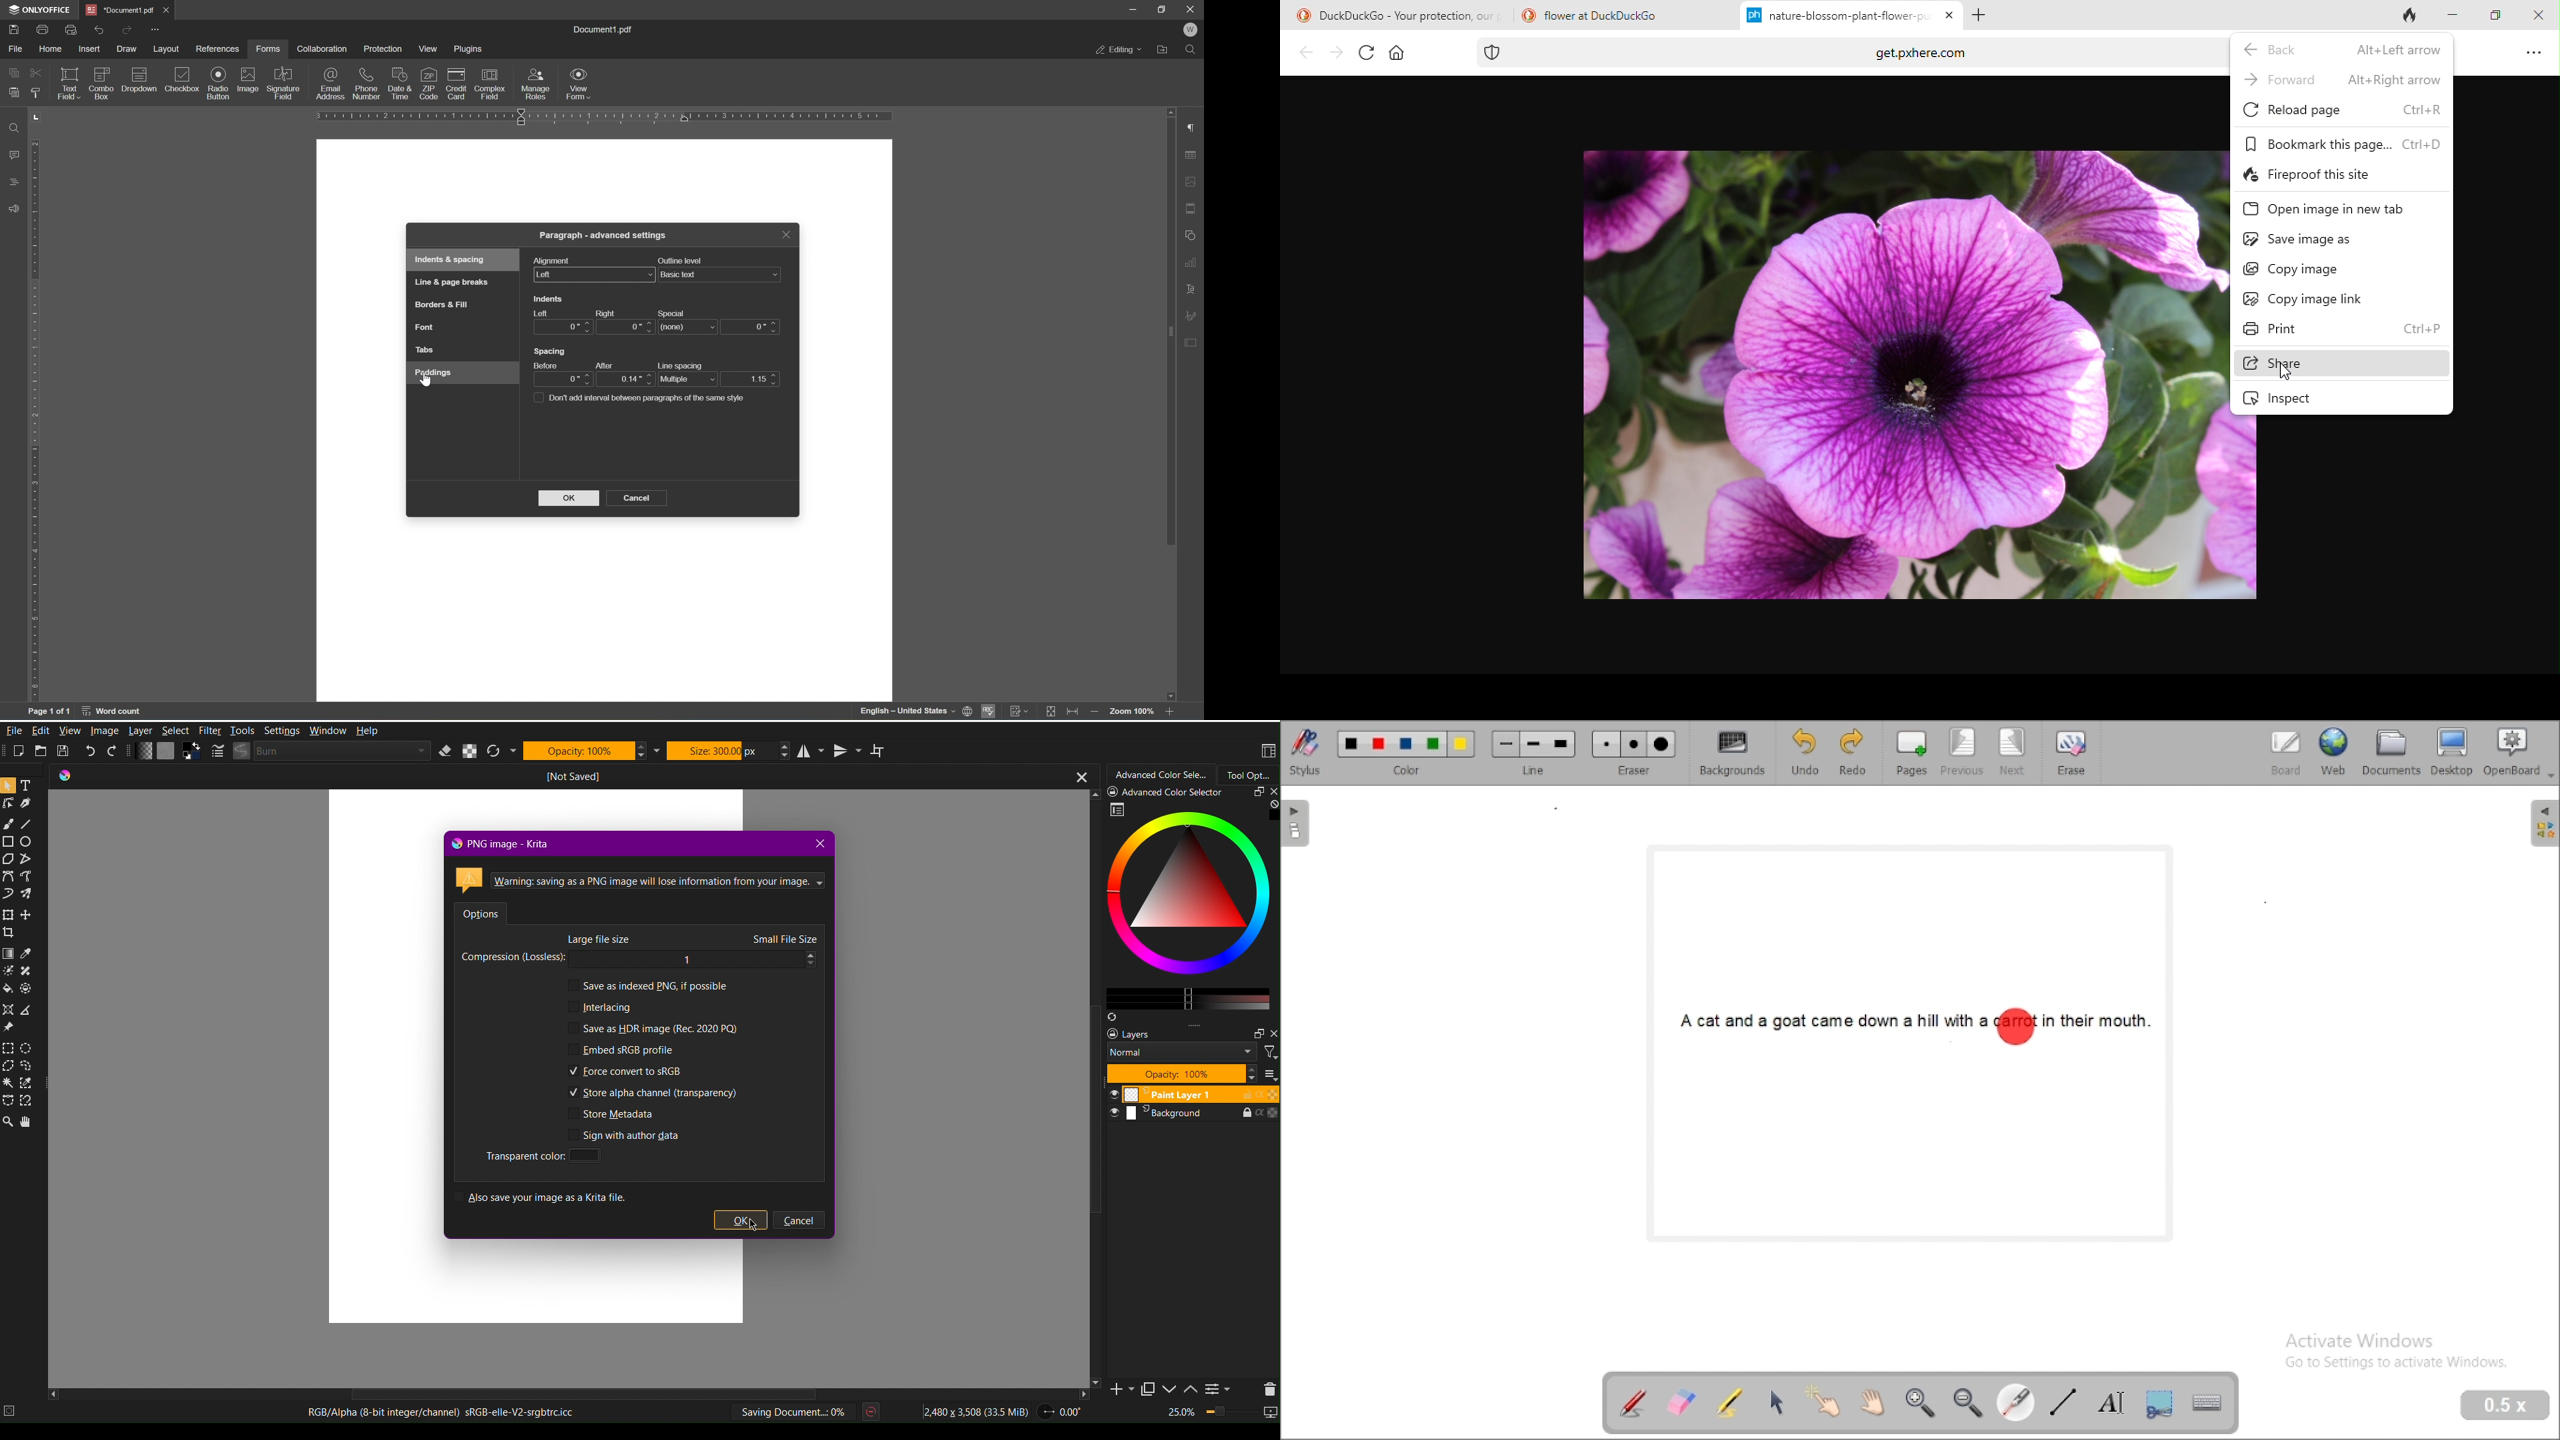 This screenshot has width=2576, height=1456. Describe the element at coordinates (2317, 176) in the screenshot. I see `fireproof this site` at that location.